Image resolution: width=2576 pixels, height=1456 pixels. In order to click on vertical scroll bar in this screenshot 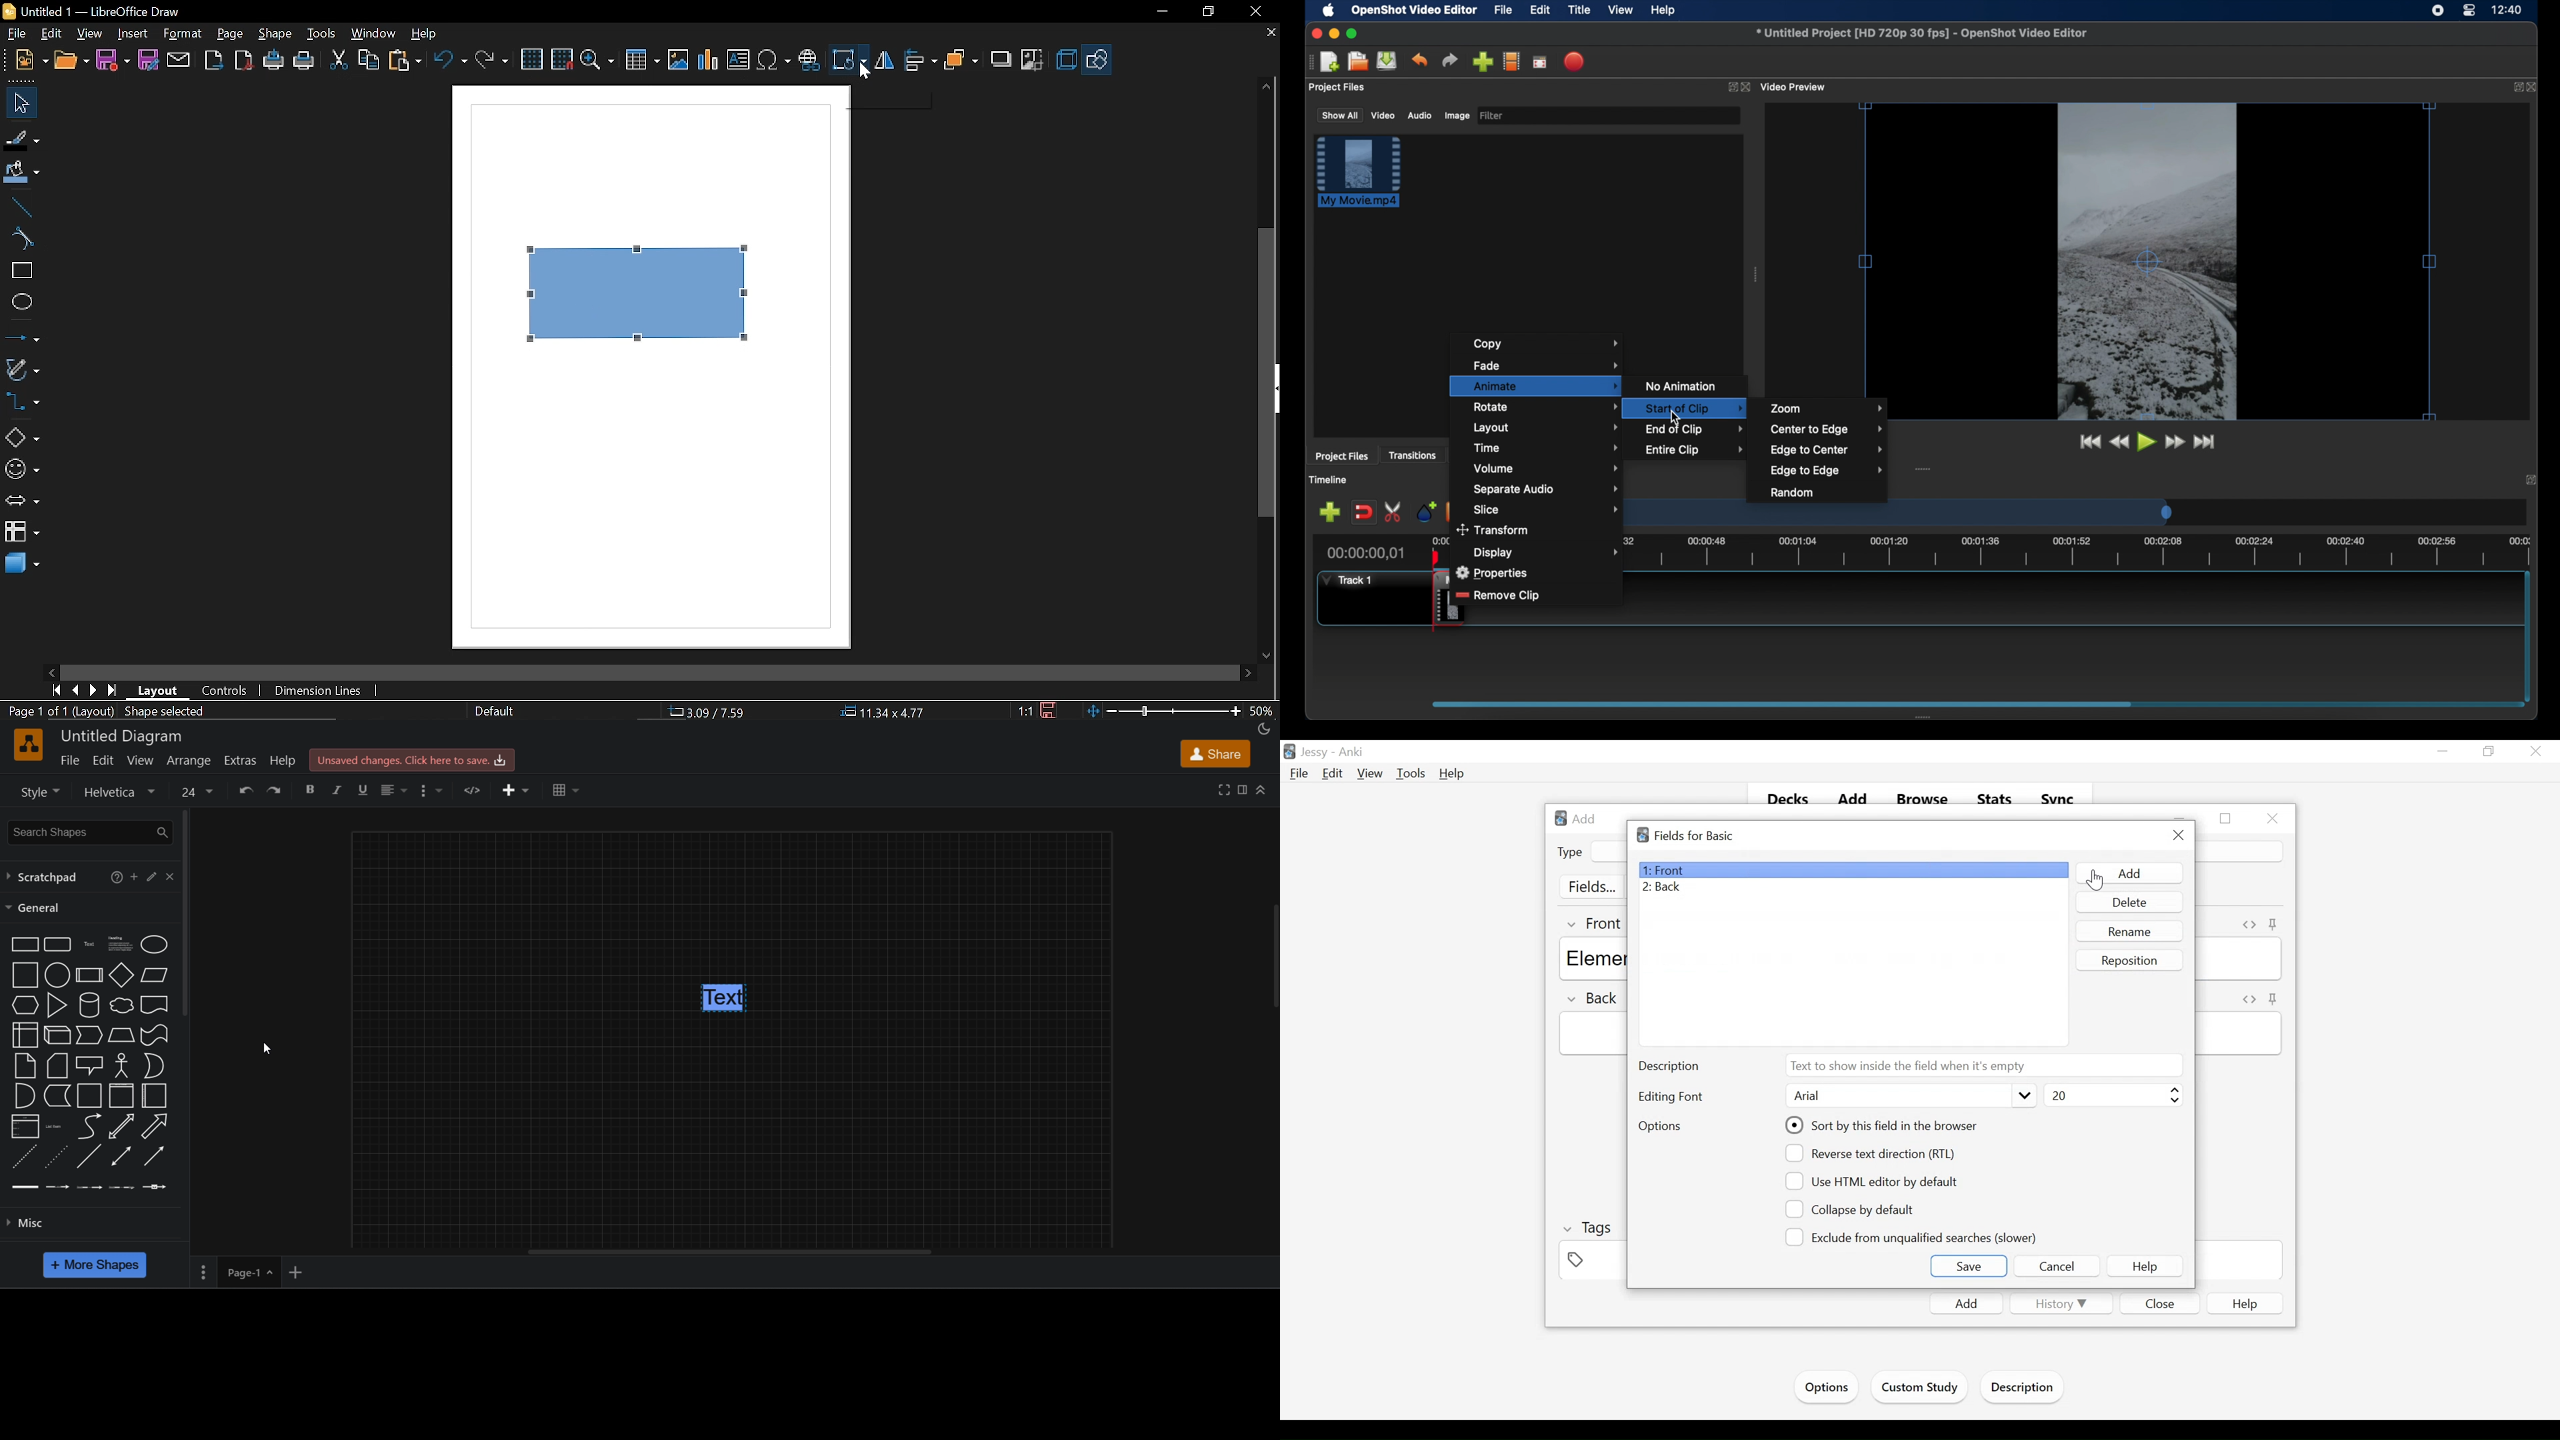, I will do `click(185, 913)`.